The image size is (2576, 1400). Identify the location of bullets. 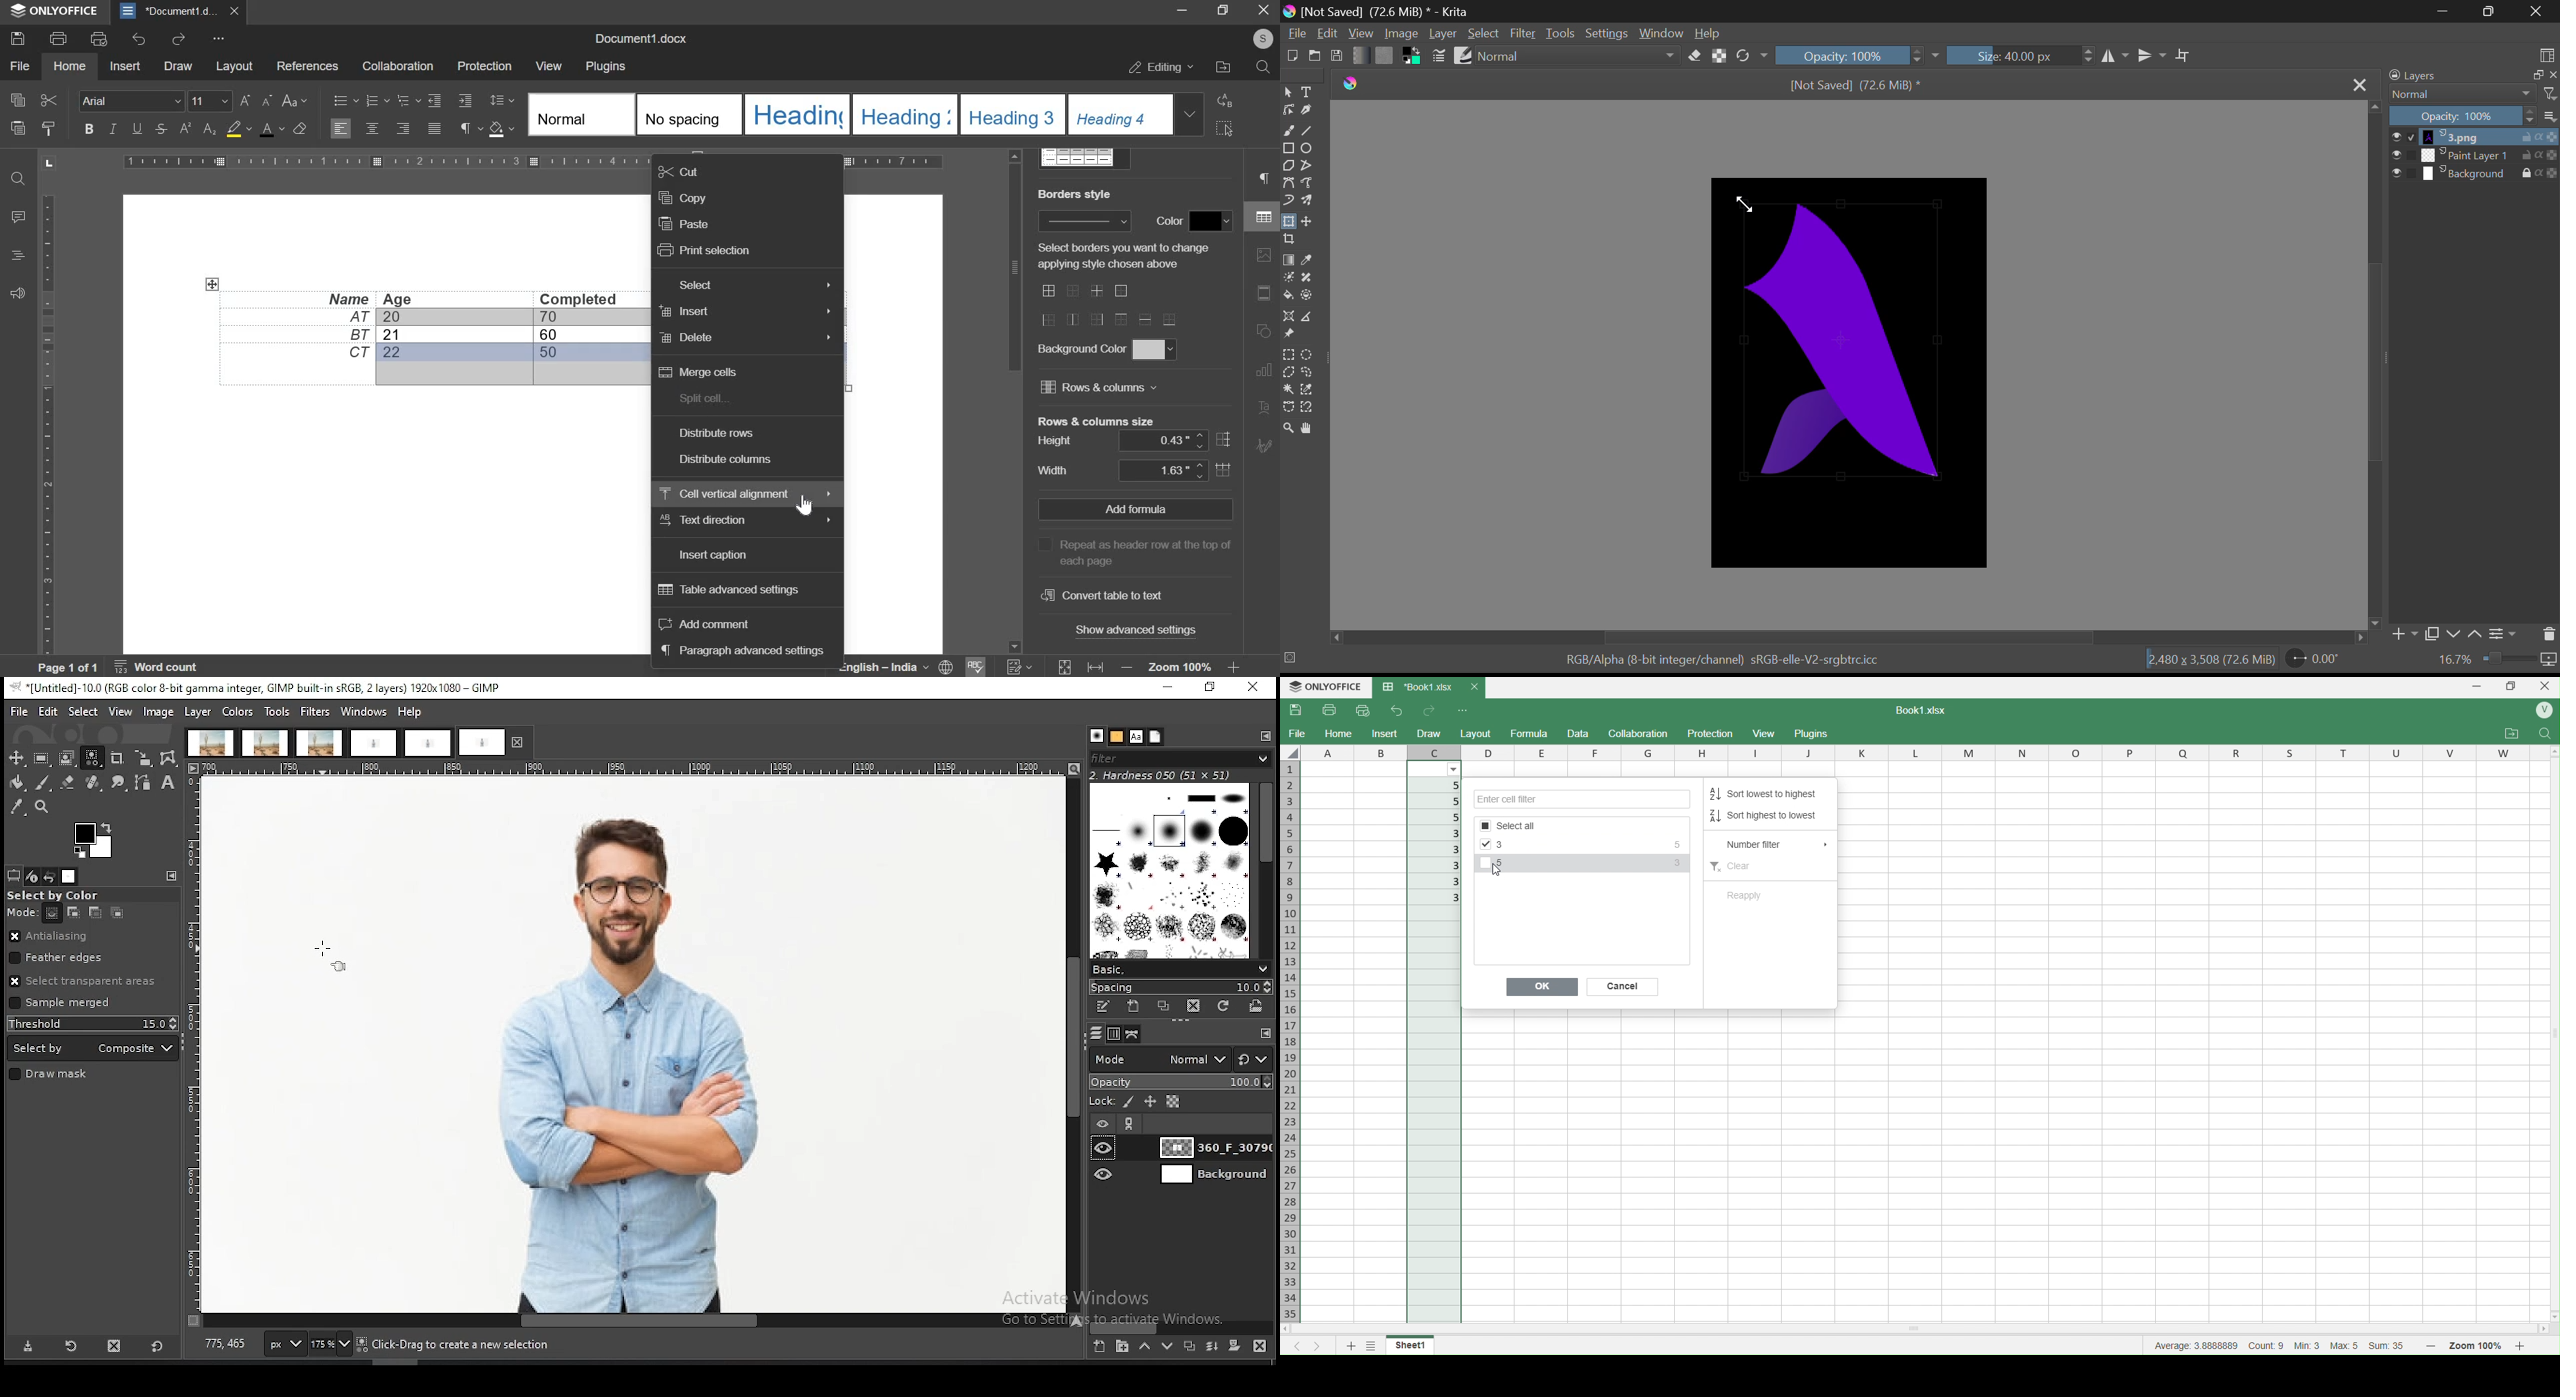
(345, 99).